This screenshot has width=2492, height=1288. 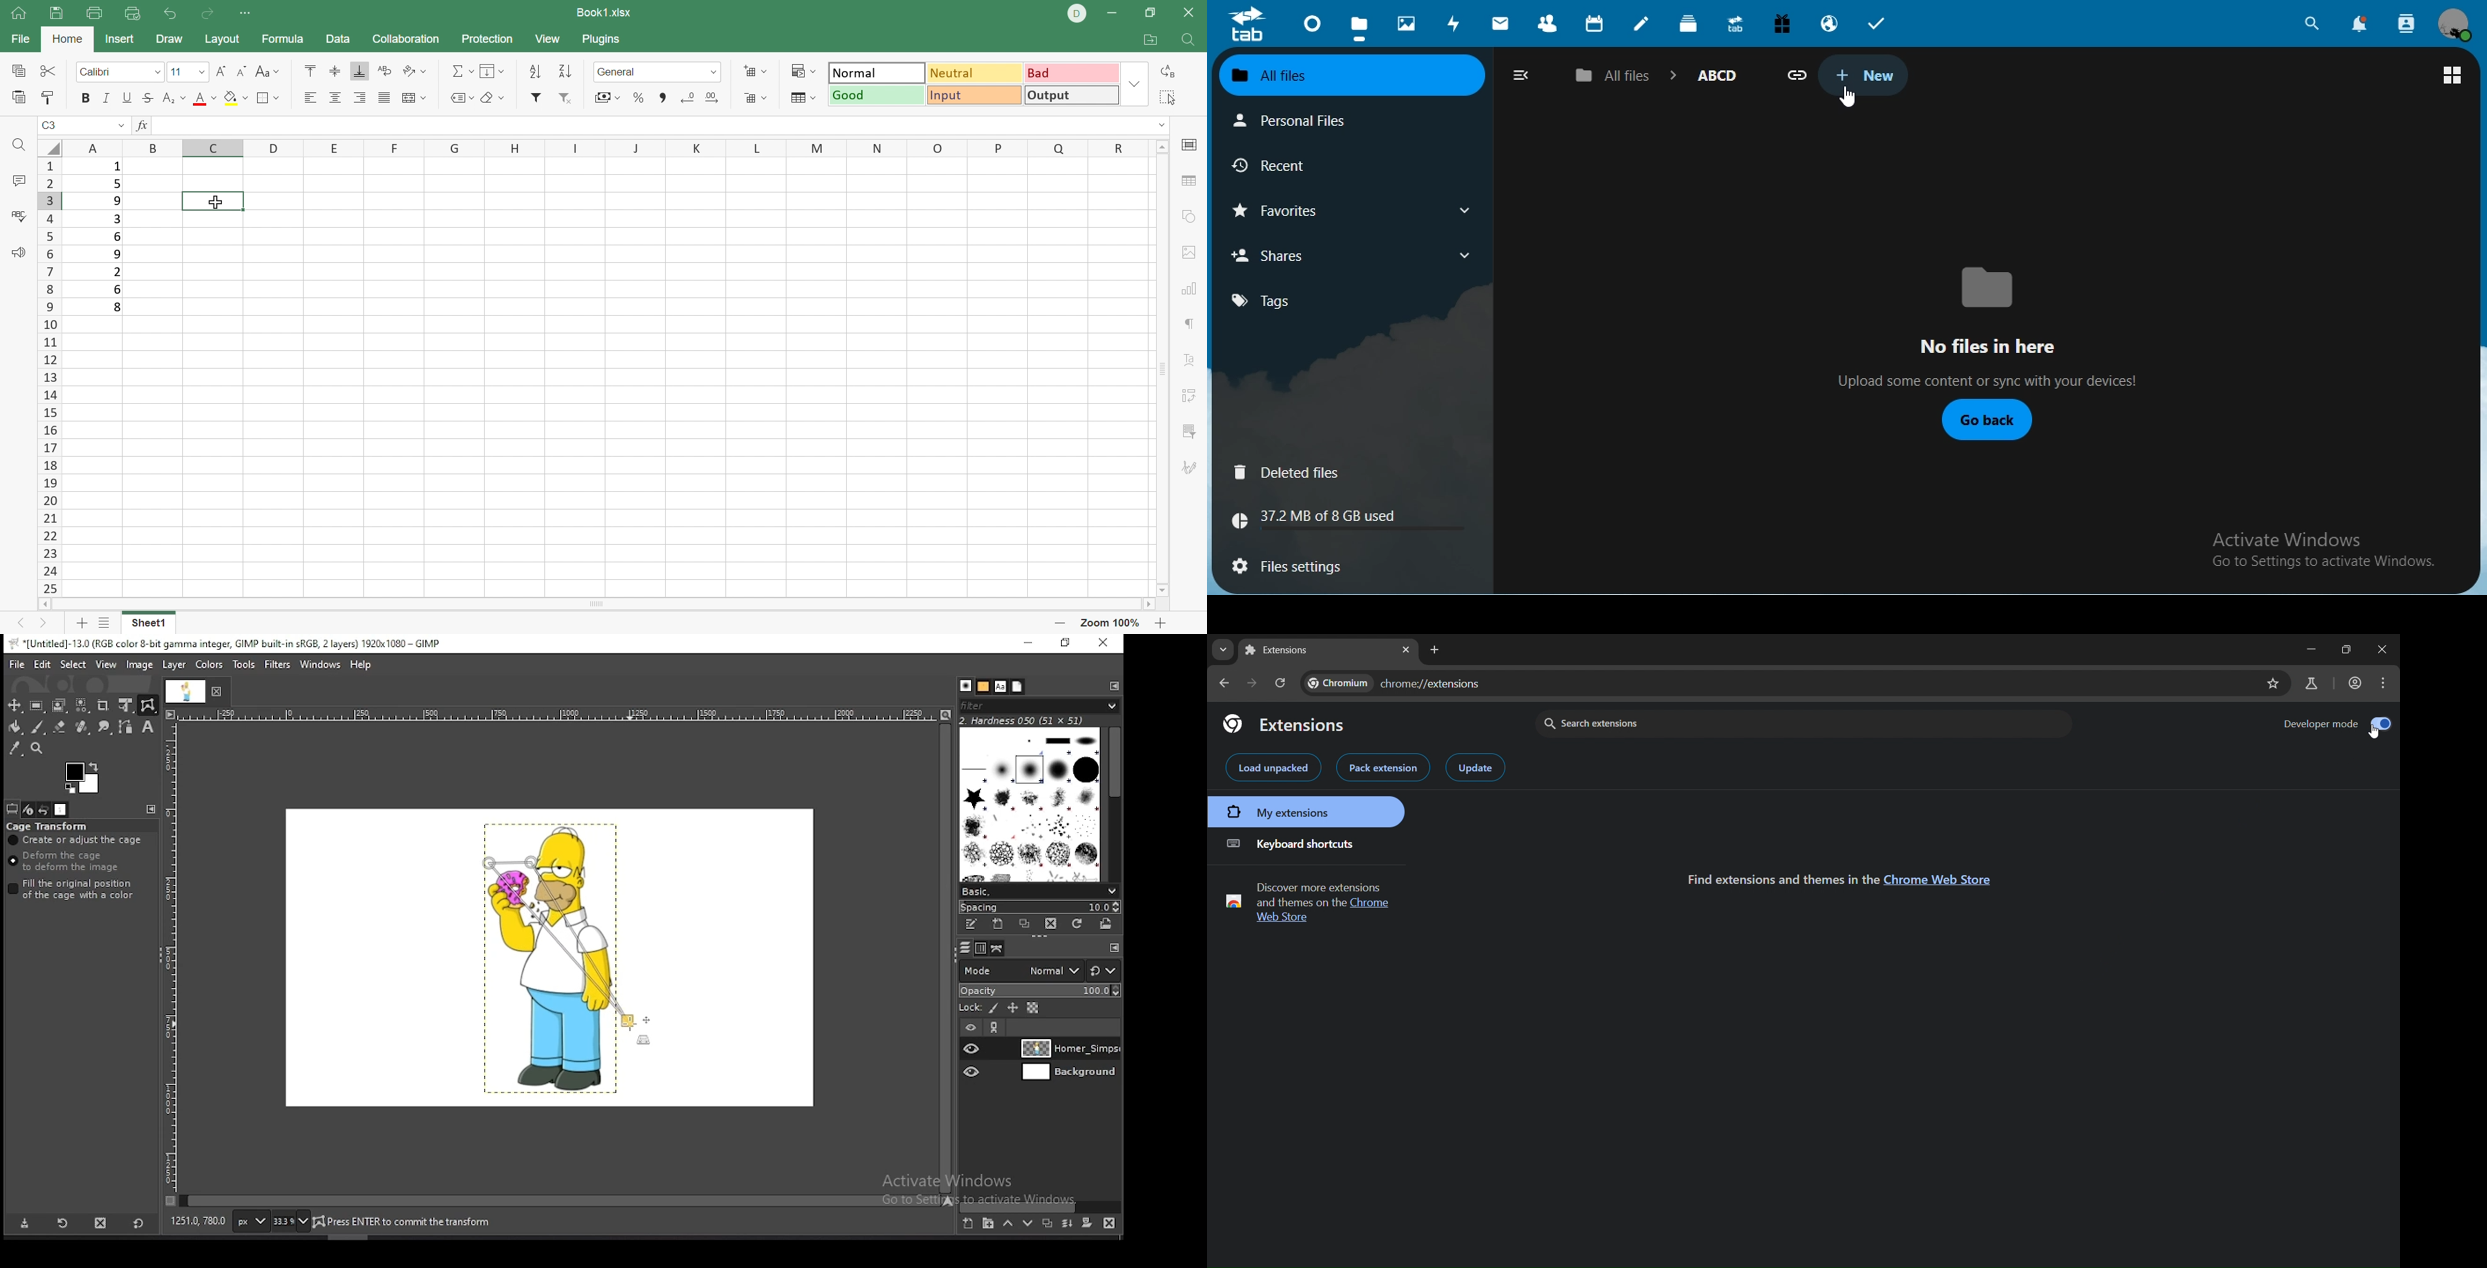 What do you see at coordinates (1165, 145) in the screenshot?
I see `Scroll up` at bounding box center [1165, 145].